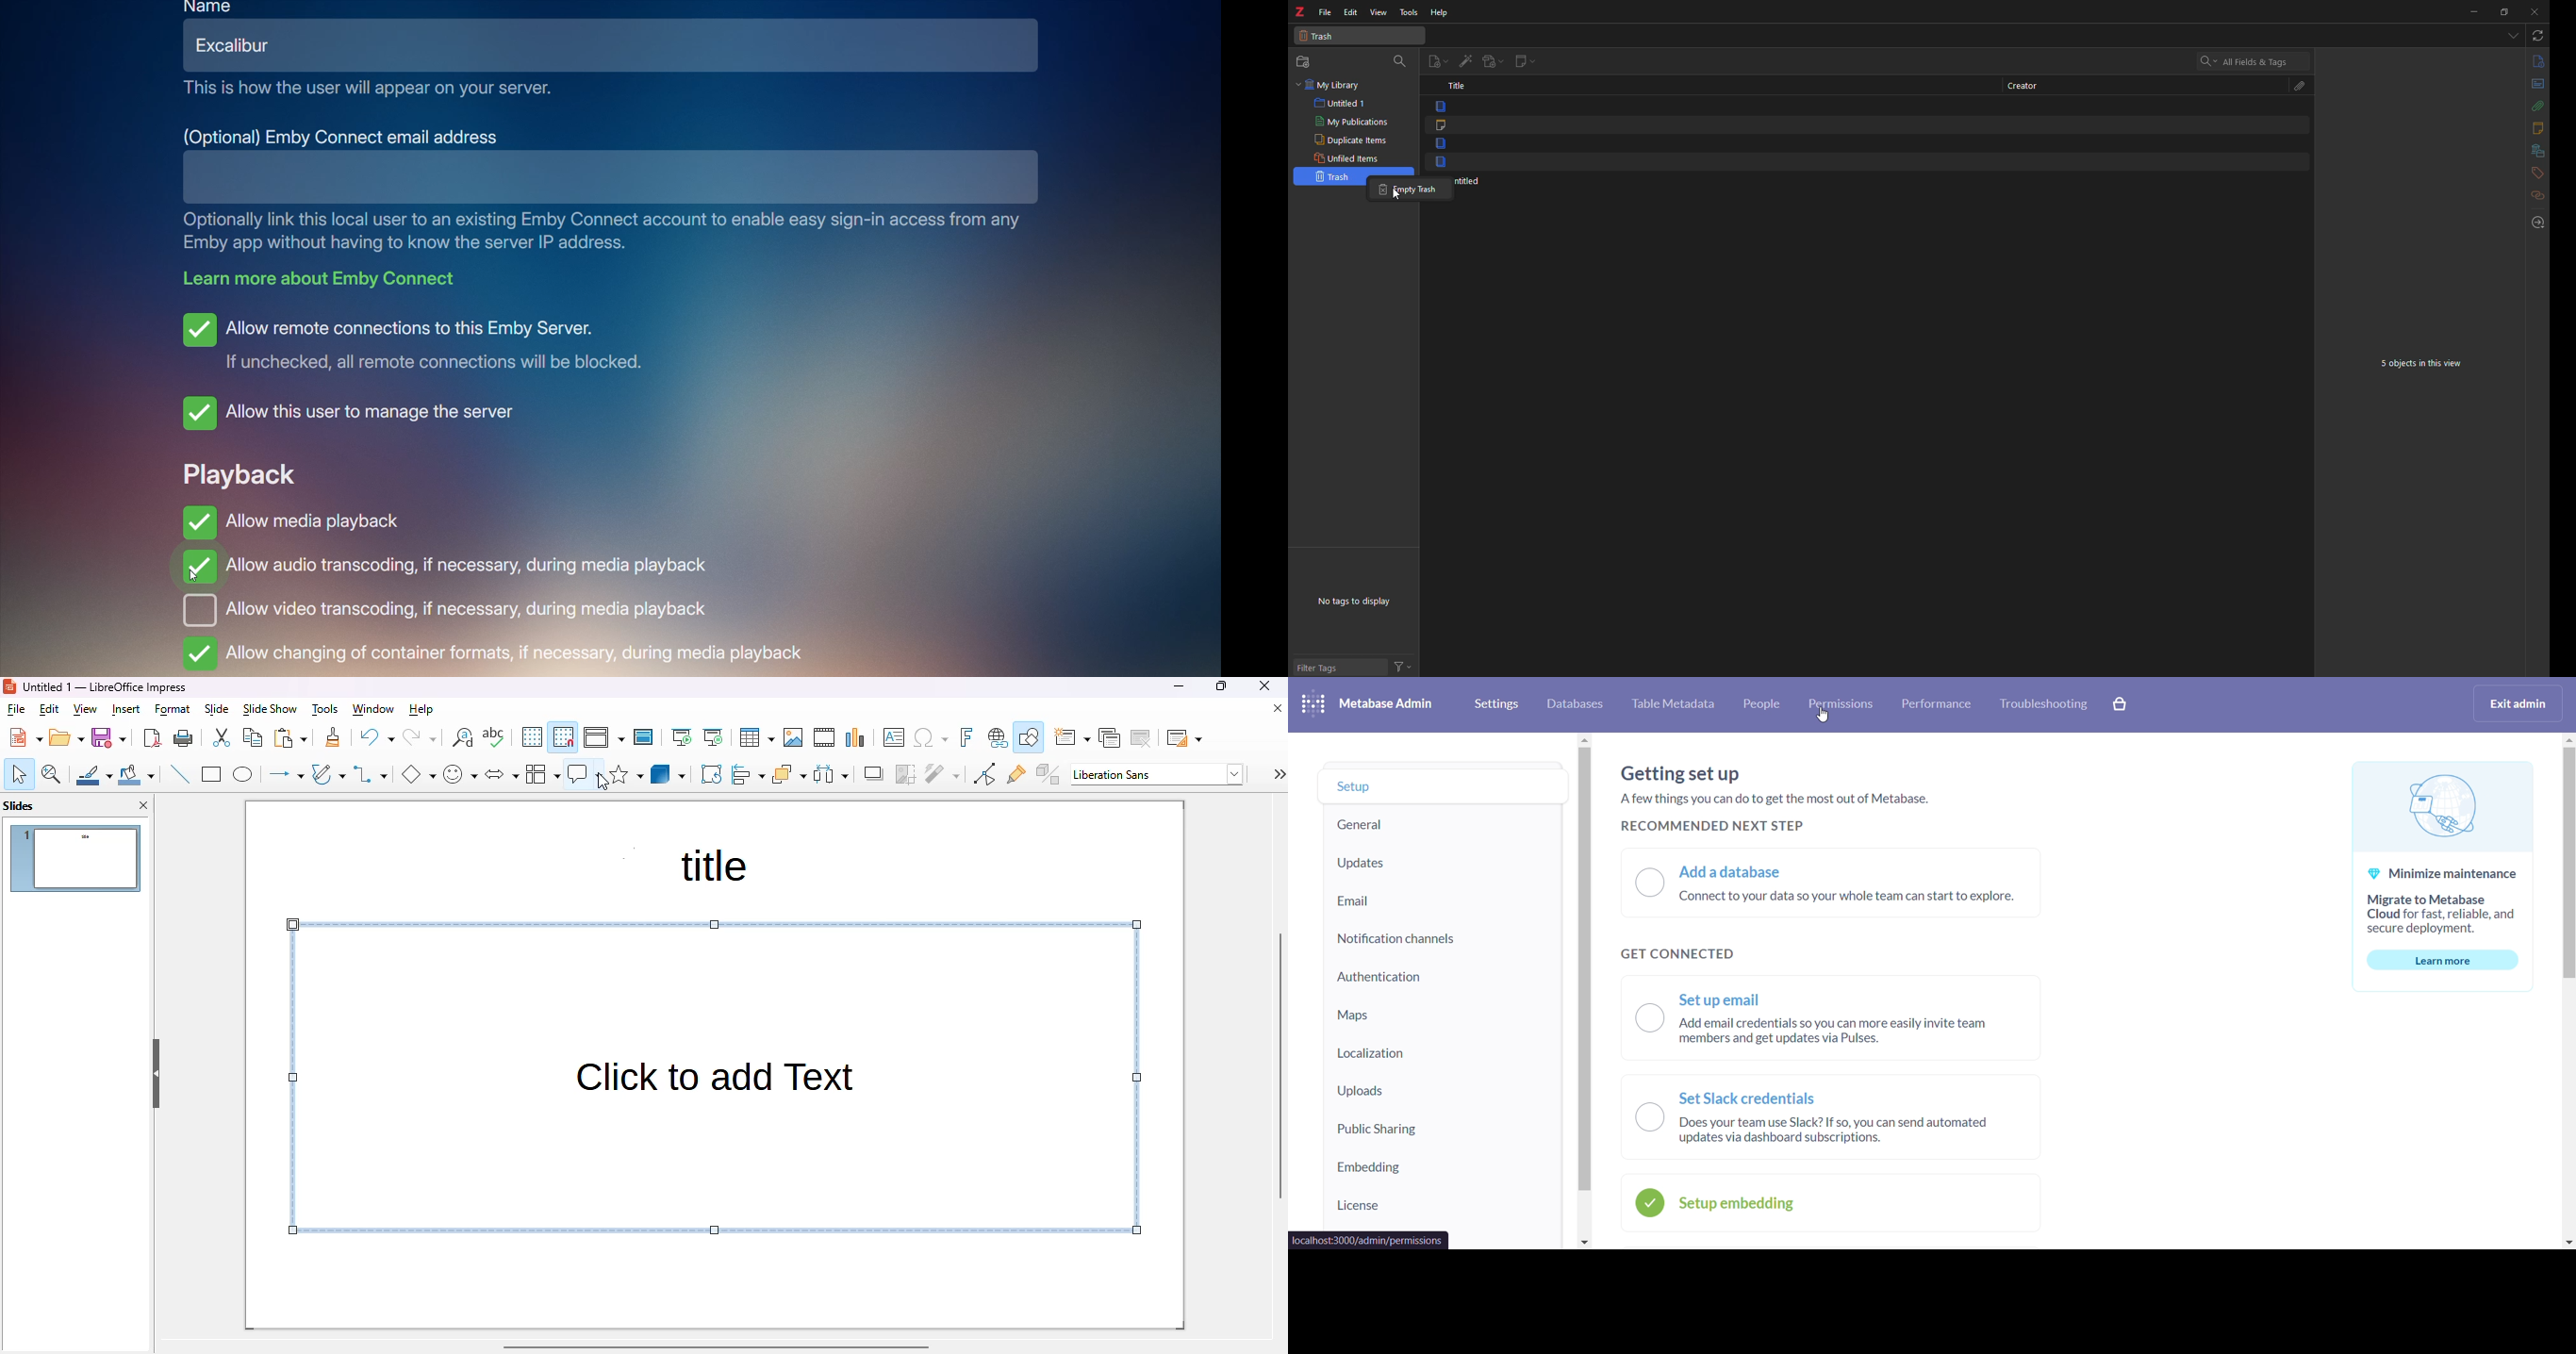 This screenshot has width=2576, height=1372. What do you see at coordinates (931, 737) in the screenshot?
I see `insert special characters` at bounding box center [931, 737].